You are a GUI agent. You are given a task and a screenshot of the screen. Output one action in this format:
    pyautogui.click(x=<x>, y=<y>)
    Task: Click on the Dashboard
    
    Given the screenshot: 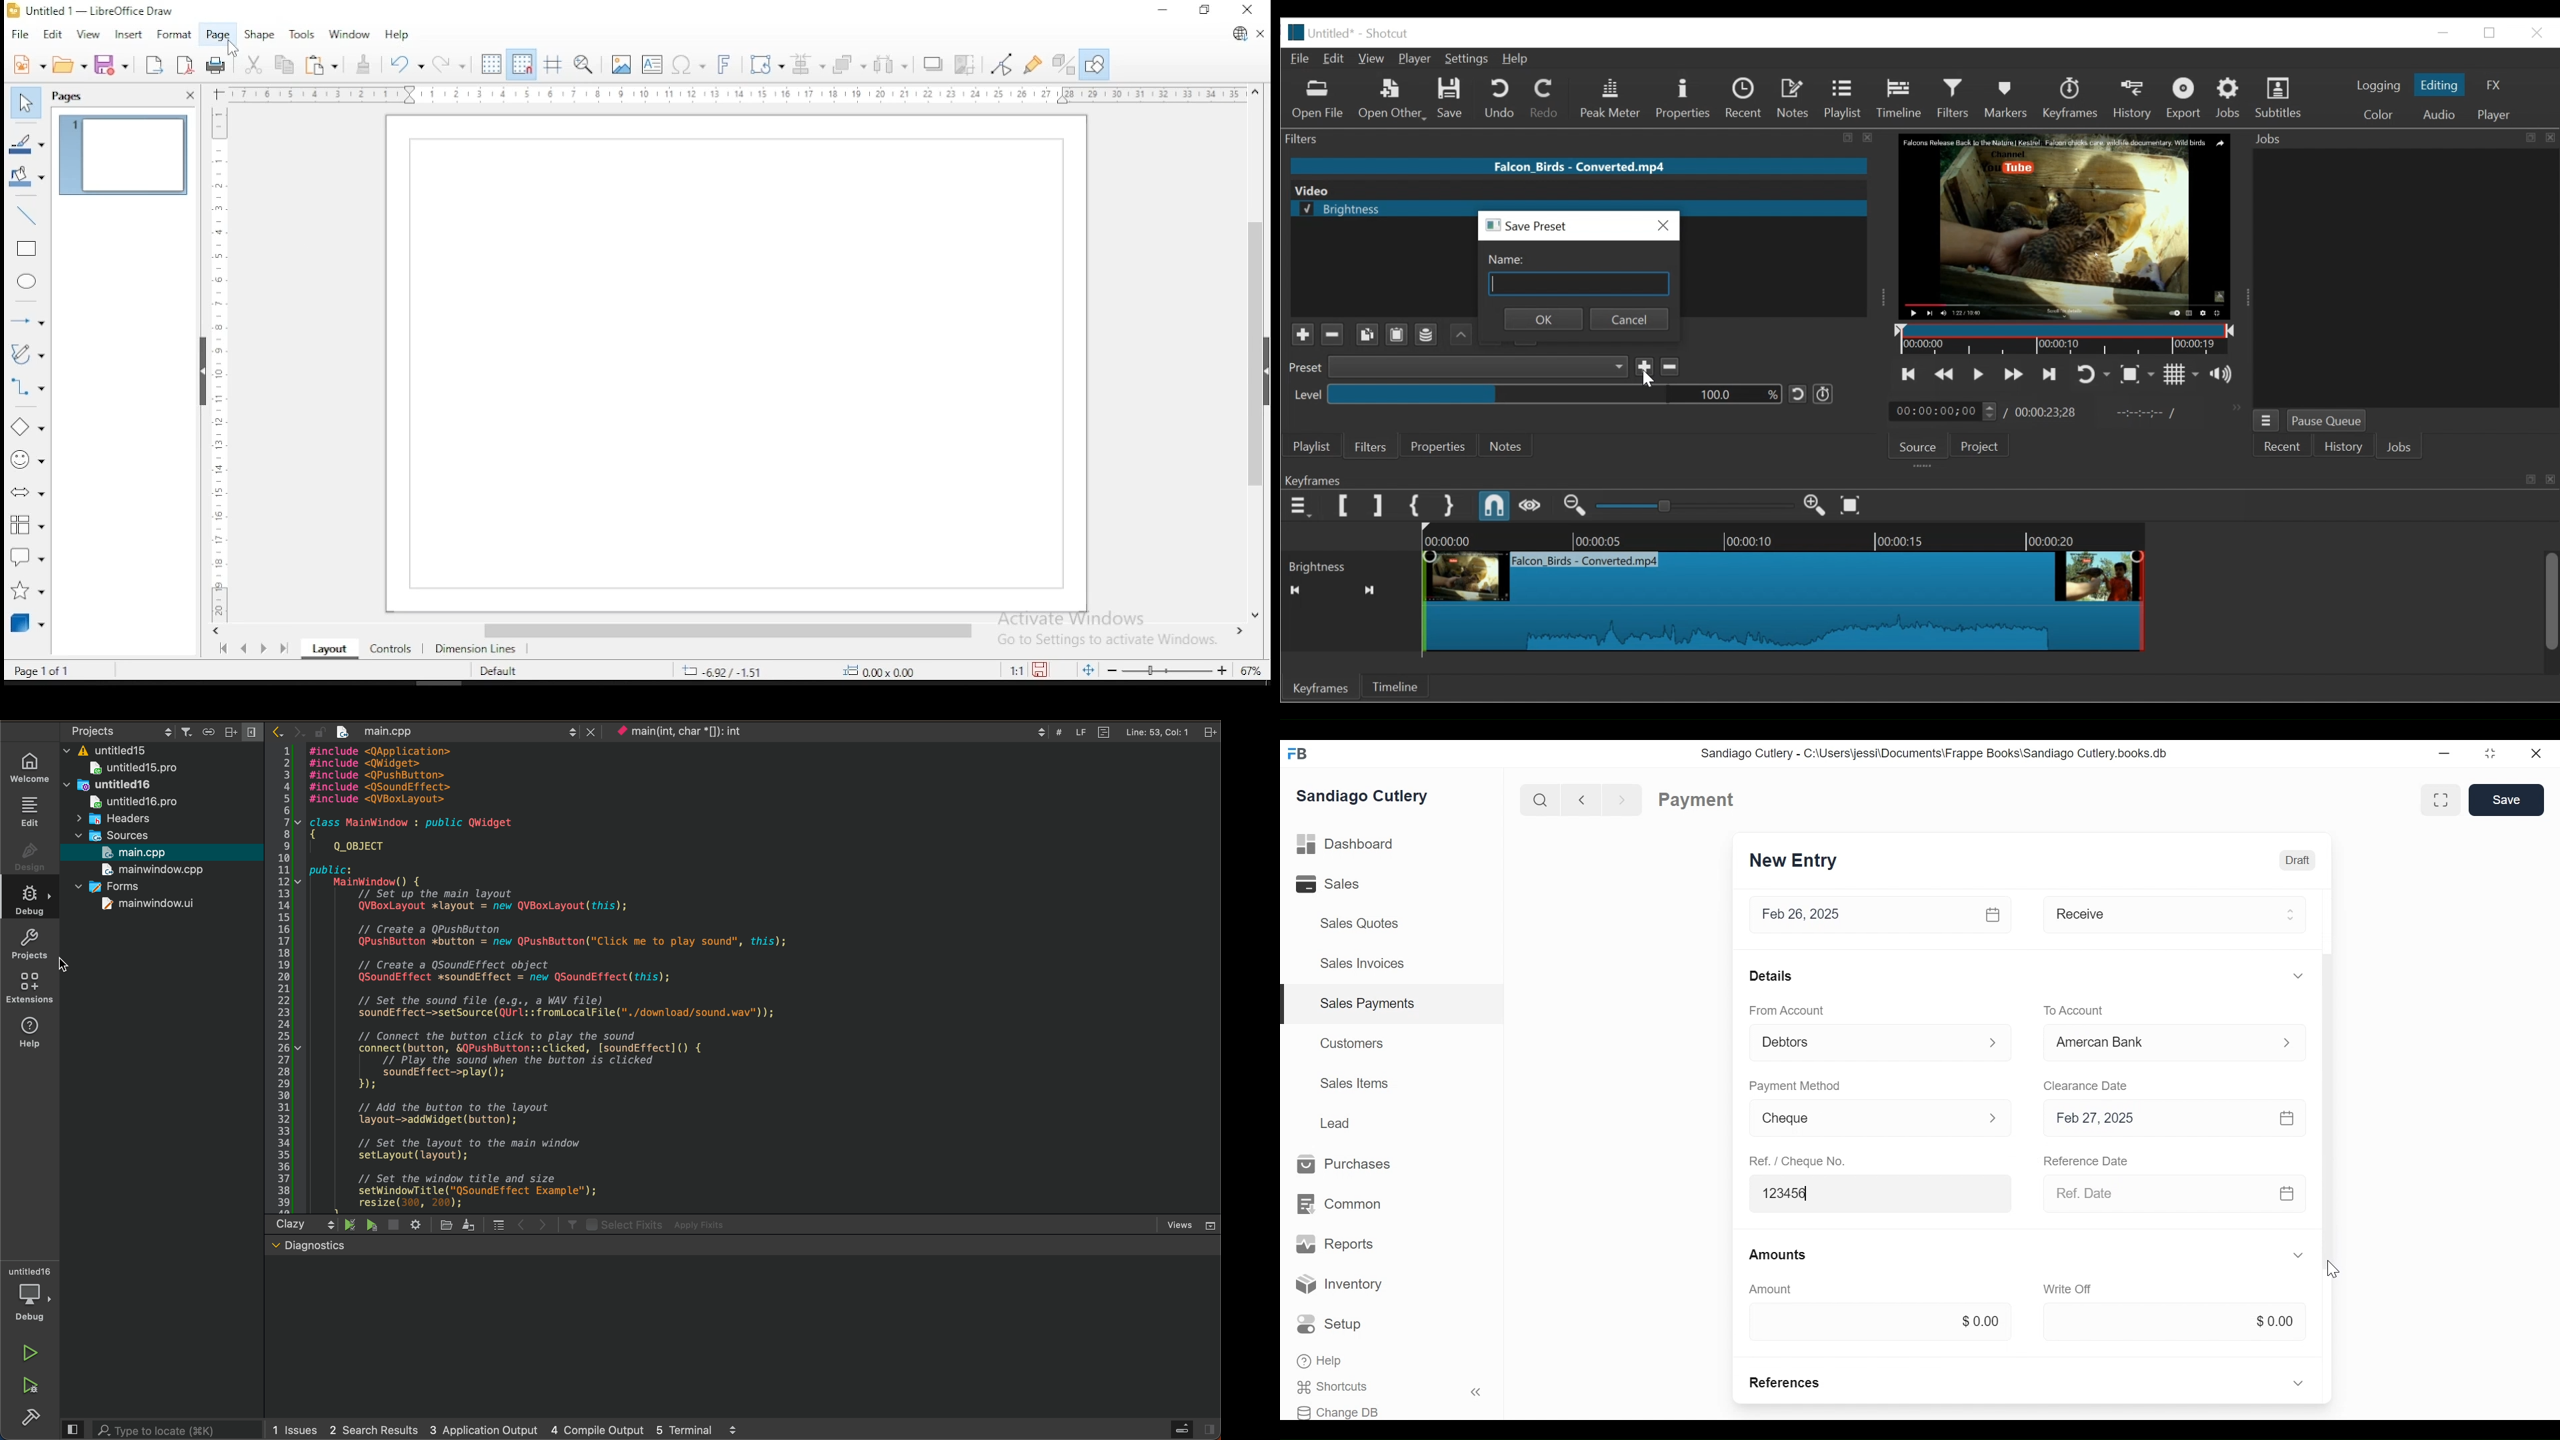 What is the action you would take?
    pyautogui.click(x=1345, y=845)
    